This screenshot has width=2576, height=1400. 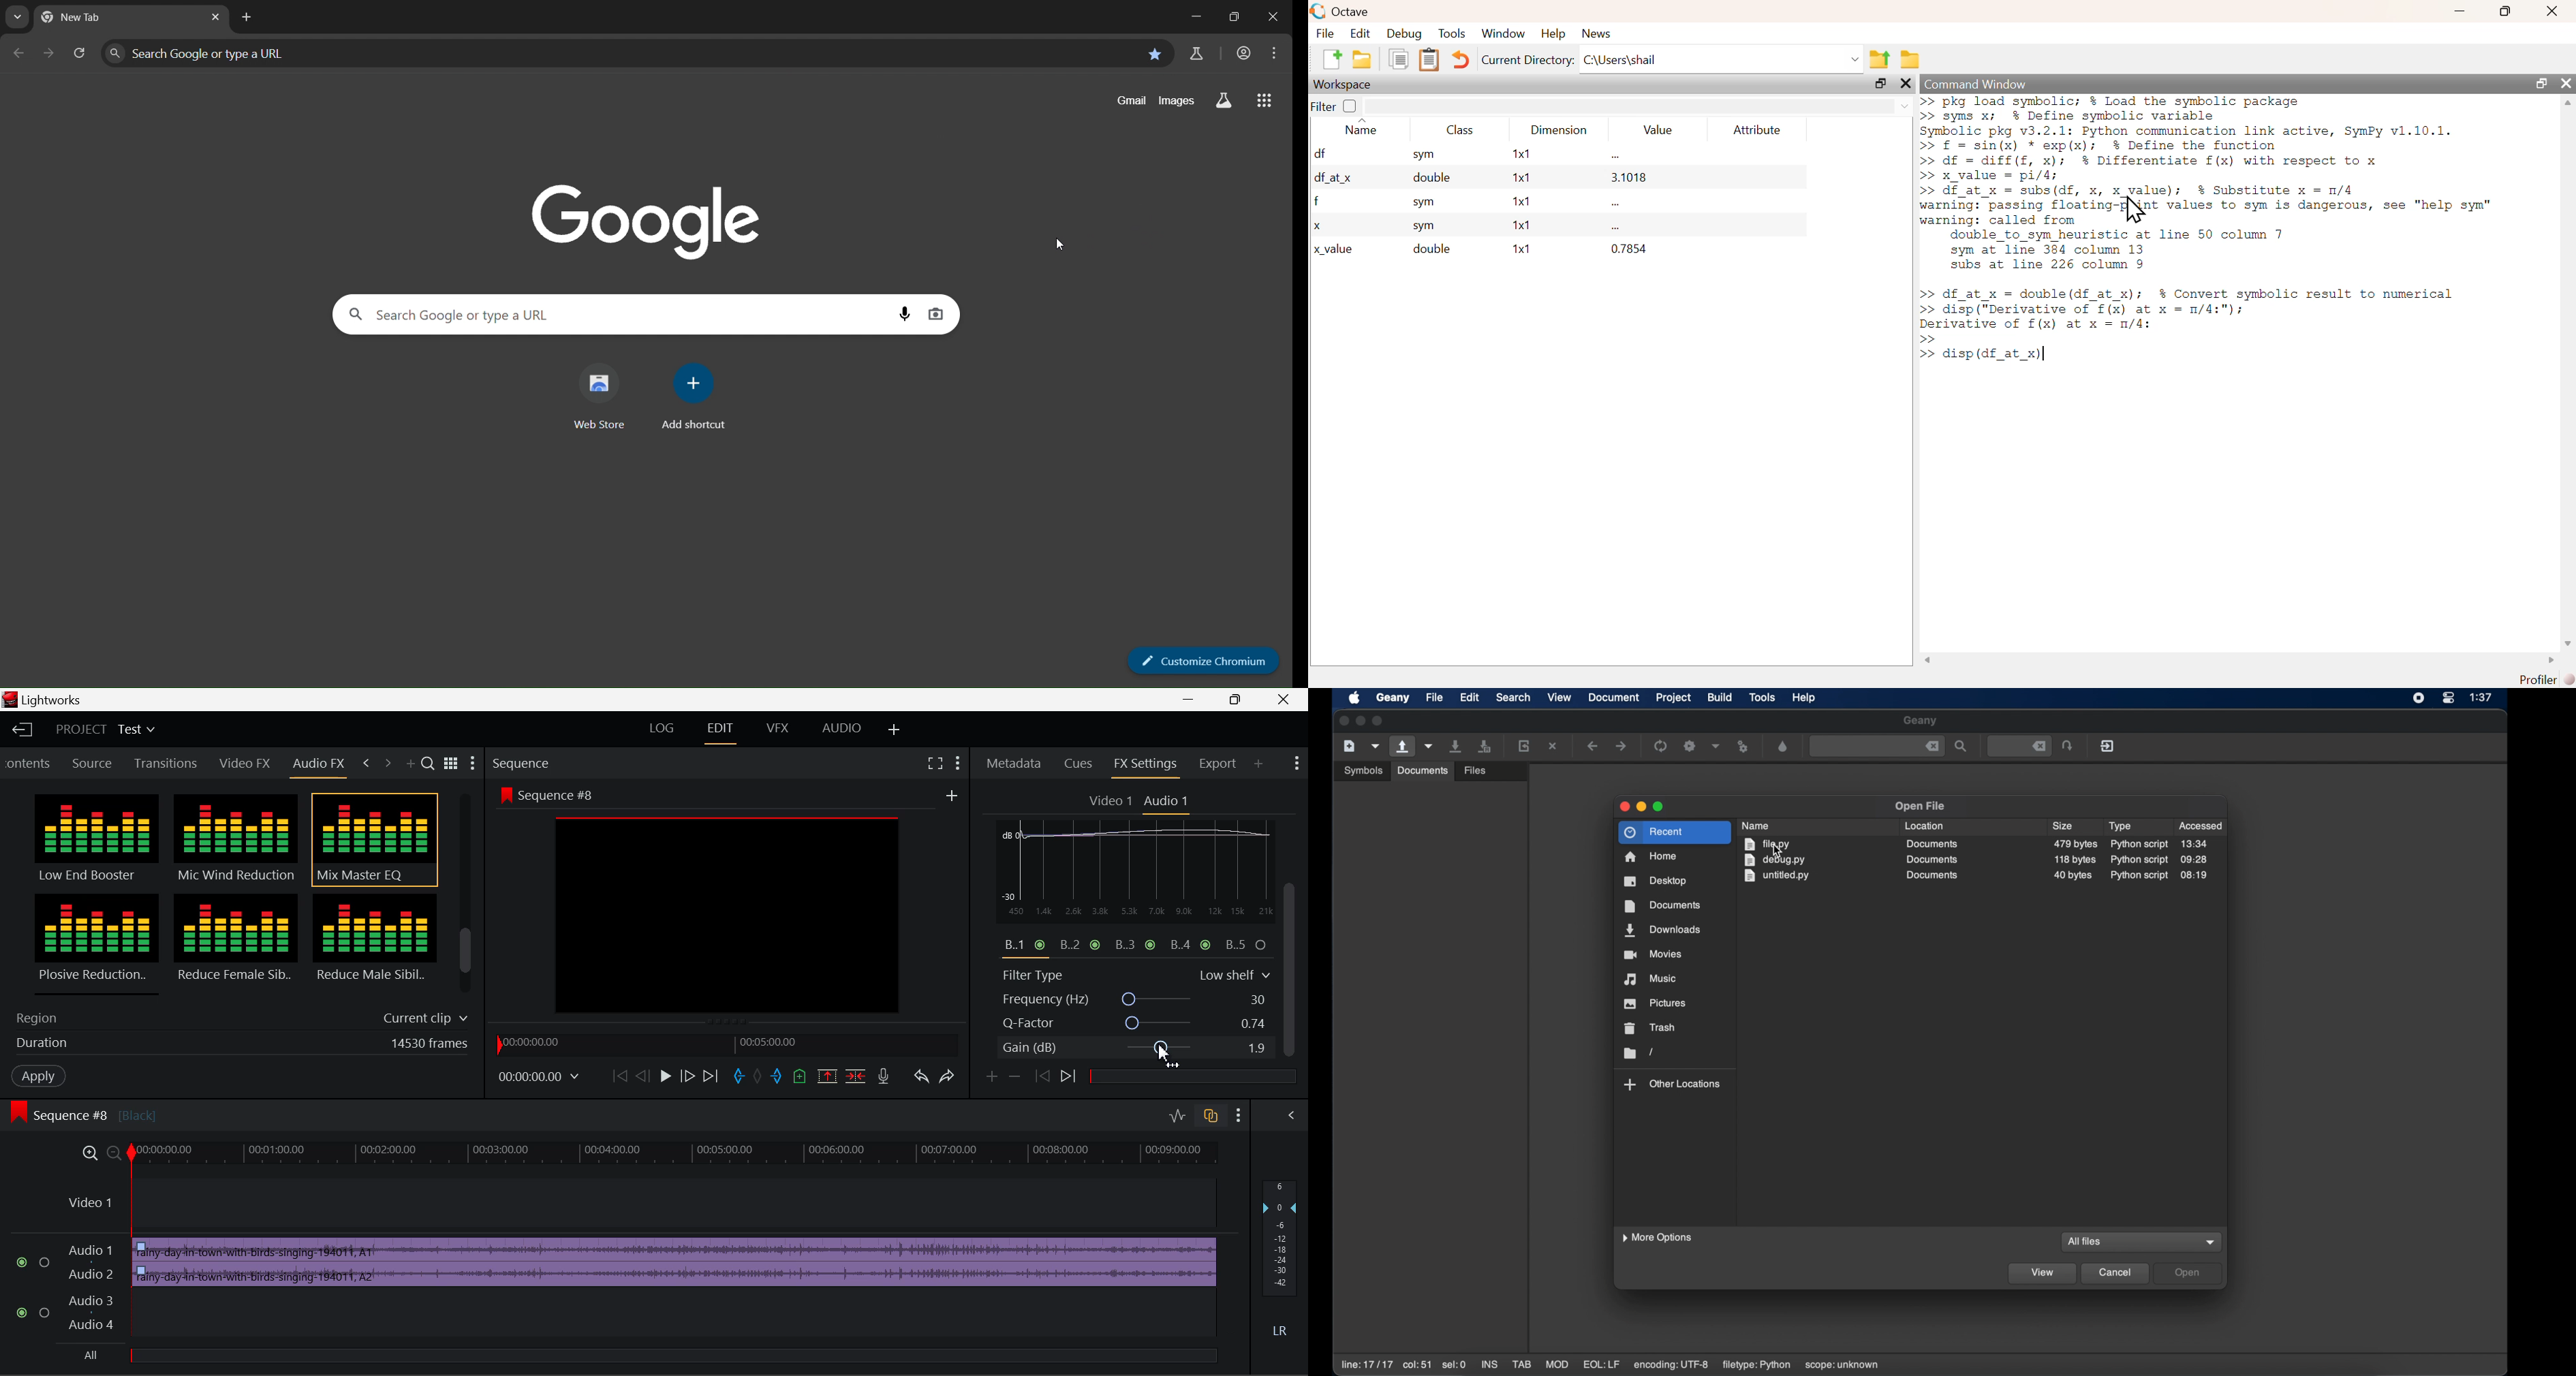 What do you see at coordinates (2120, 826) in the screenshot?
I see `type` at bounding box center [2120, 826].